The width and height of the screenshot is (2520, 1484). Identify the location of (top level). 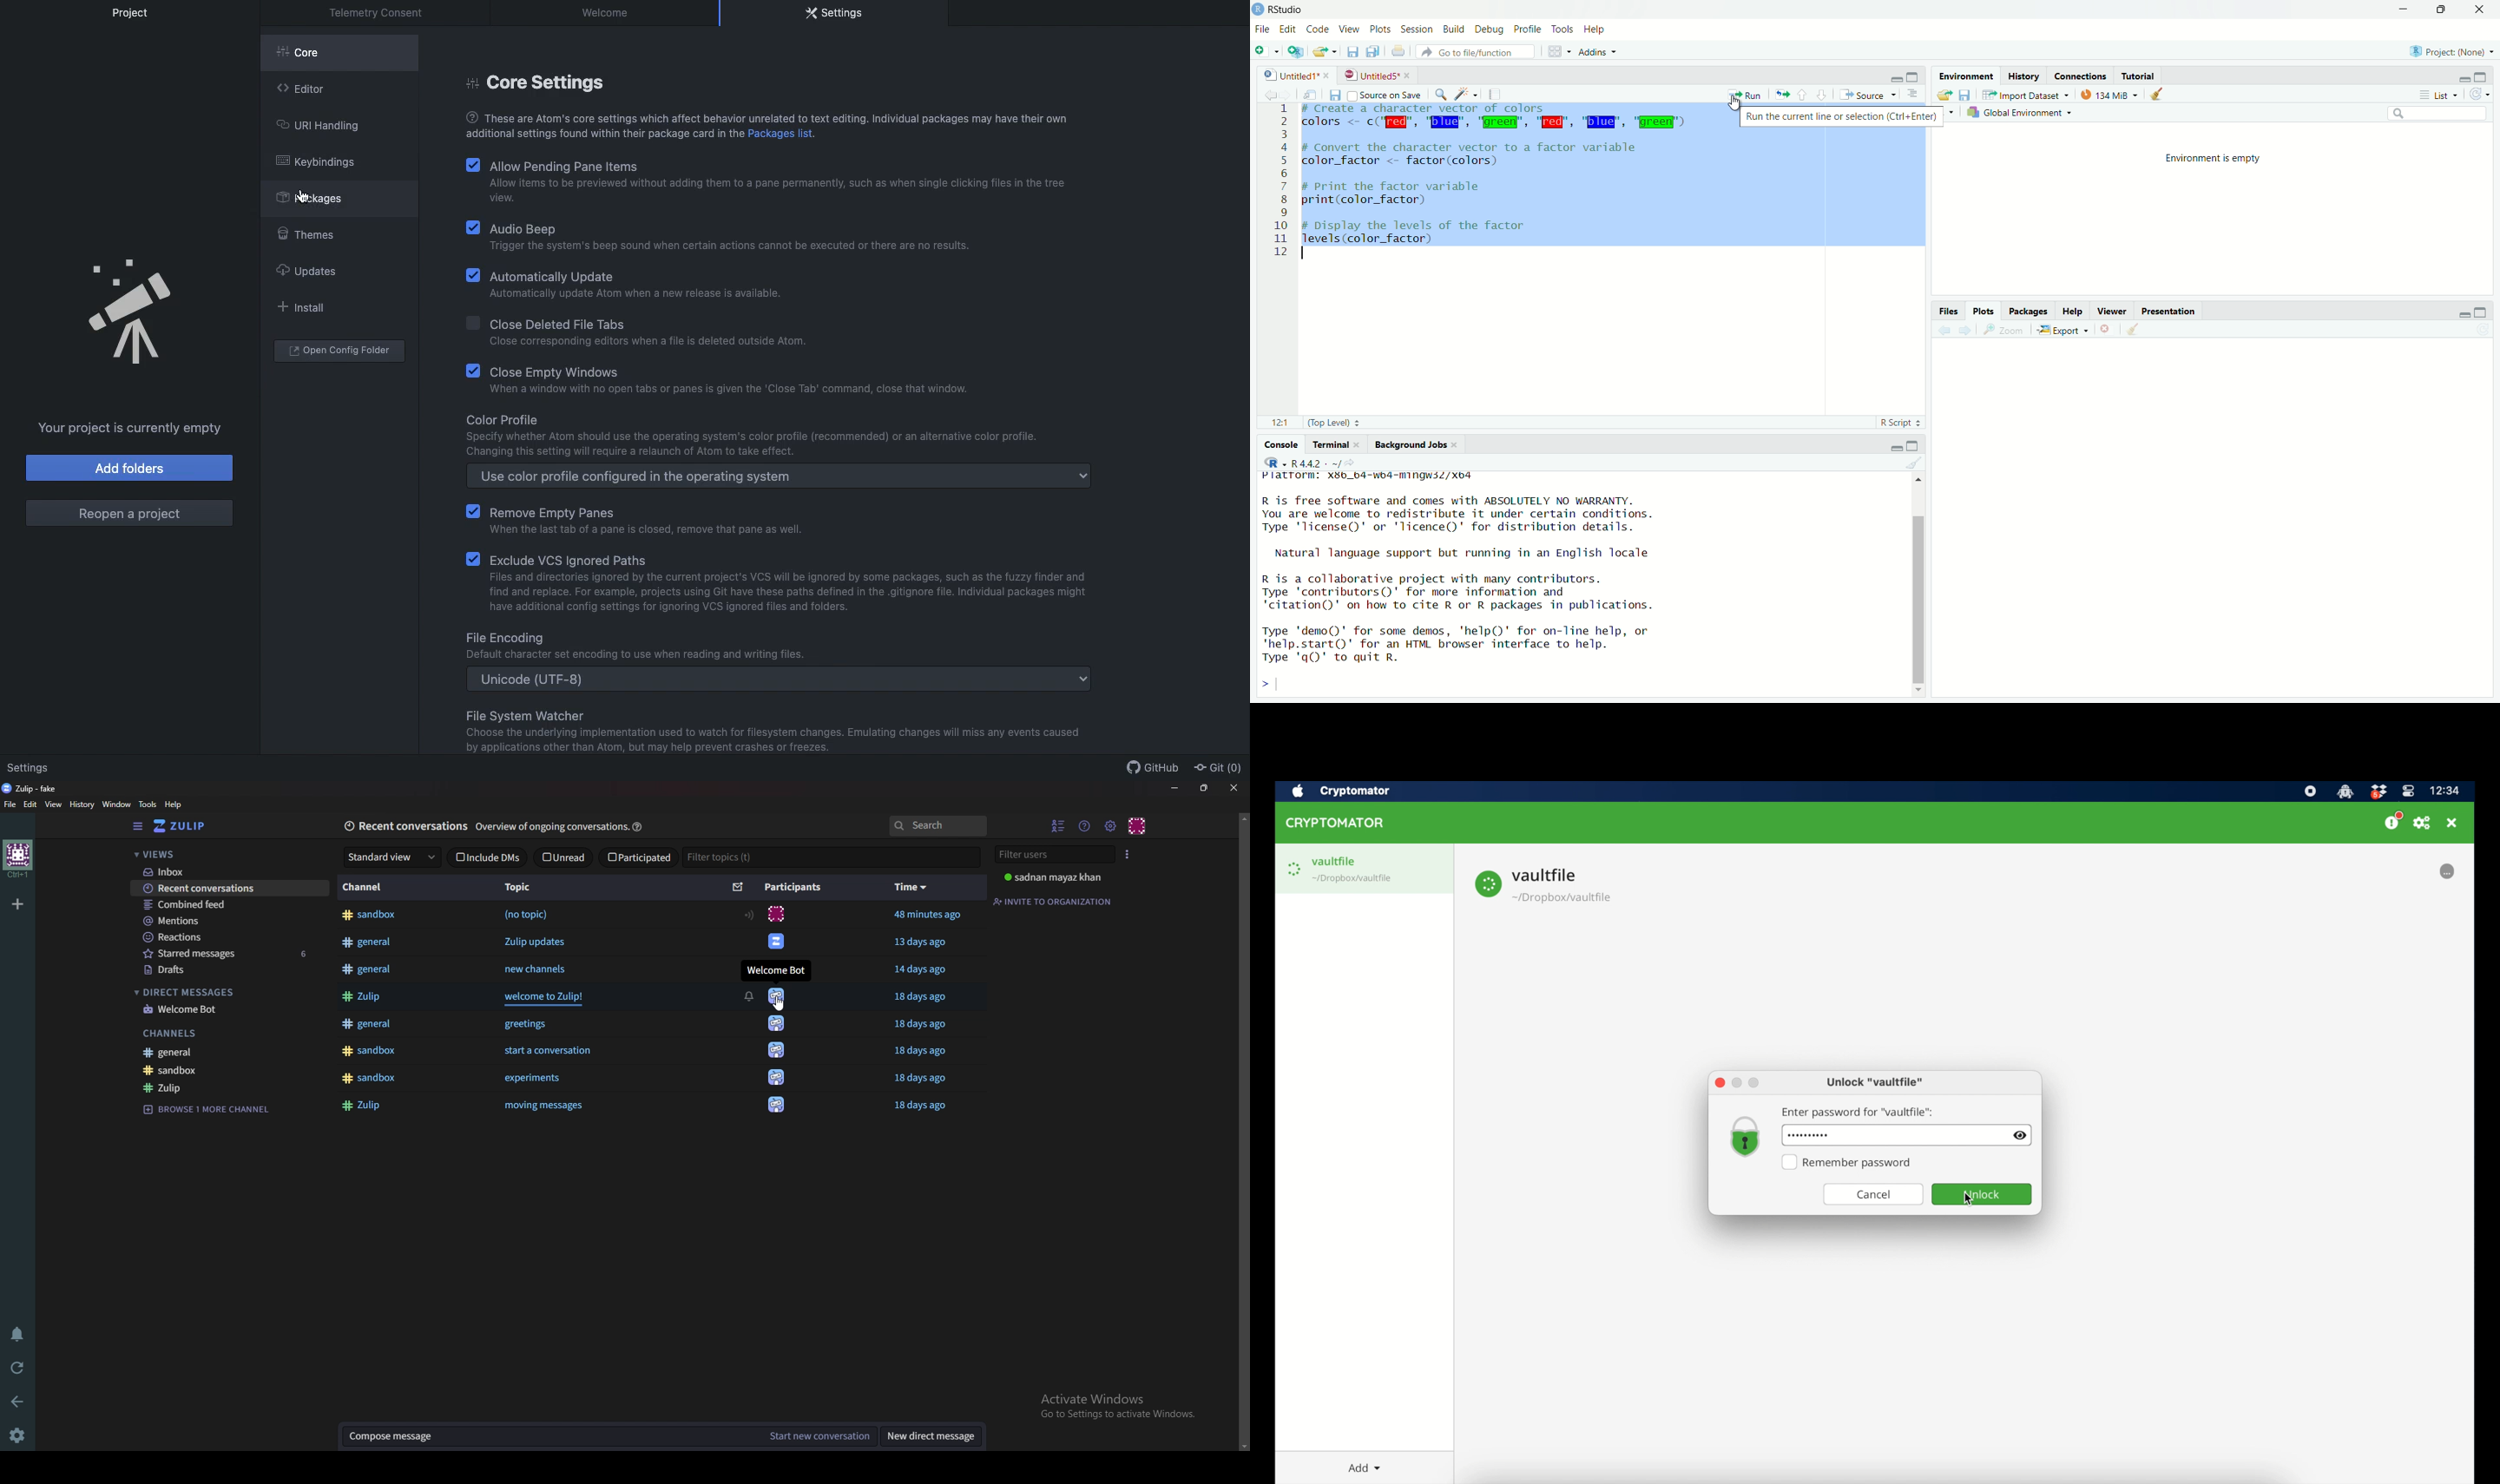
(1339, 422).